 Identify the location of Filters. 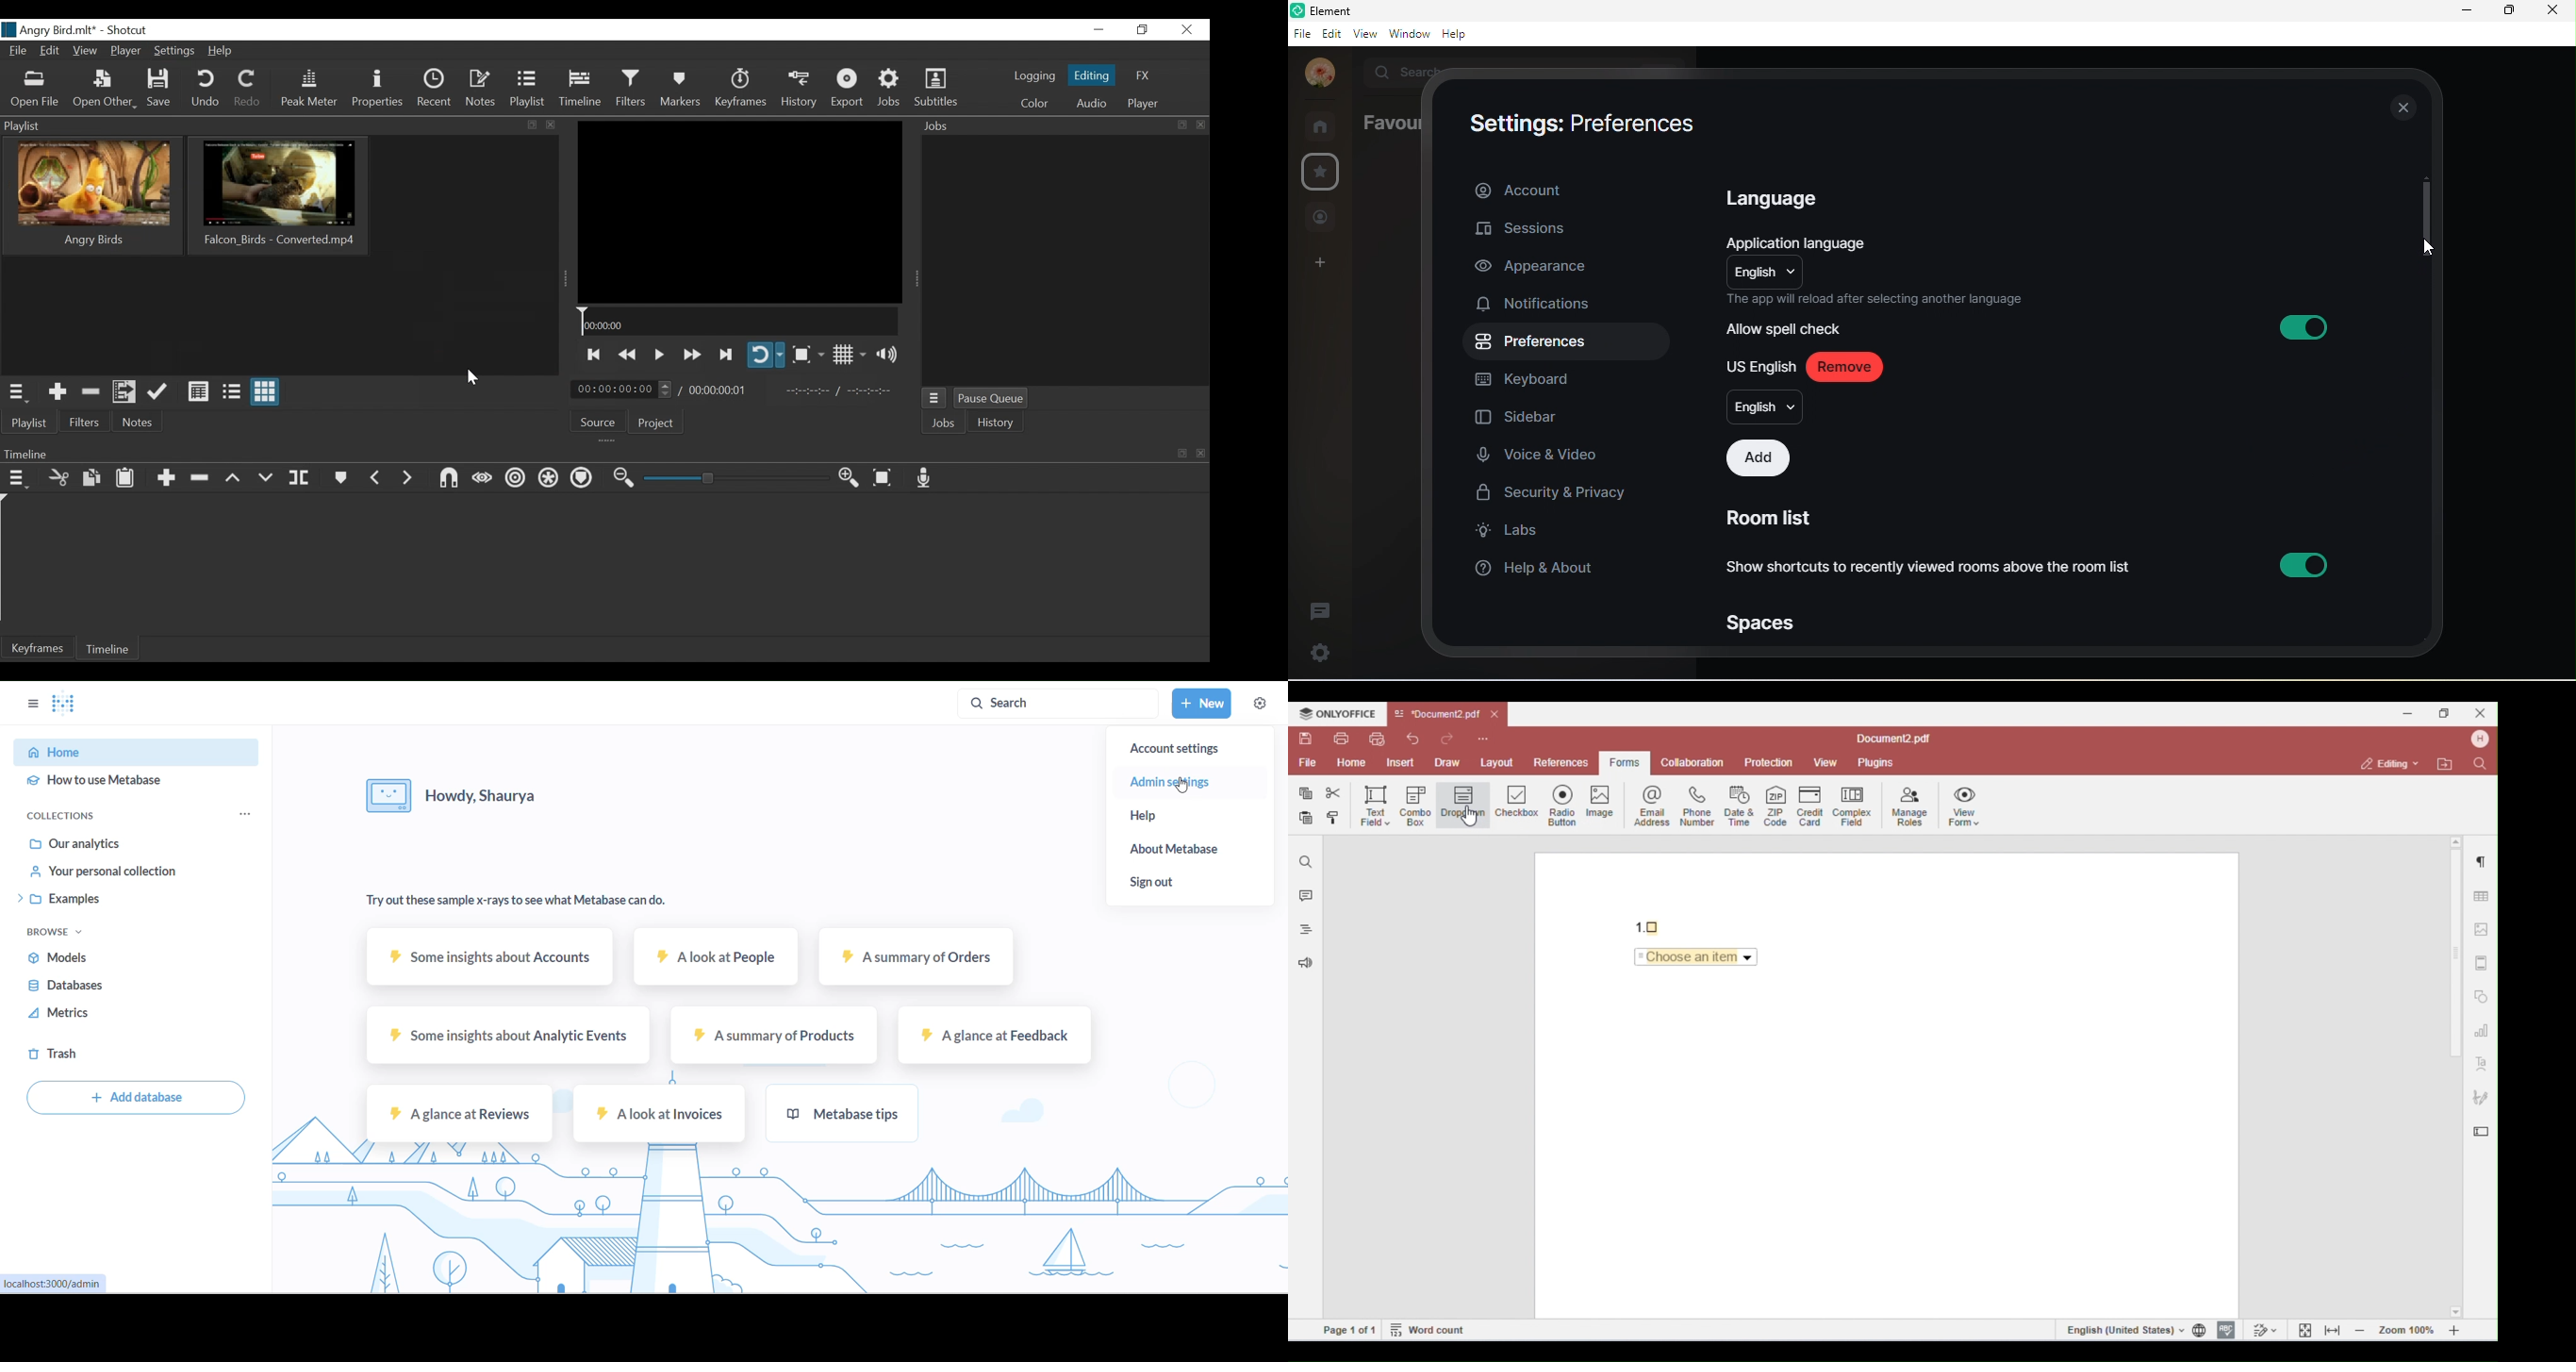
(86, 422).